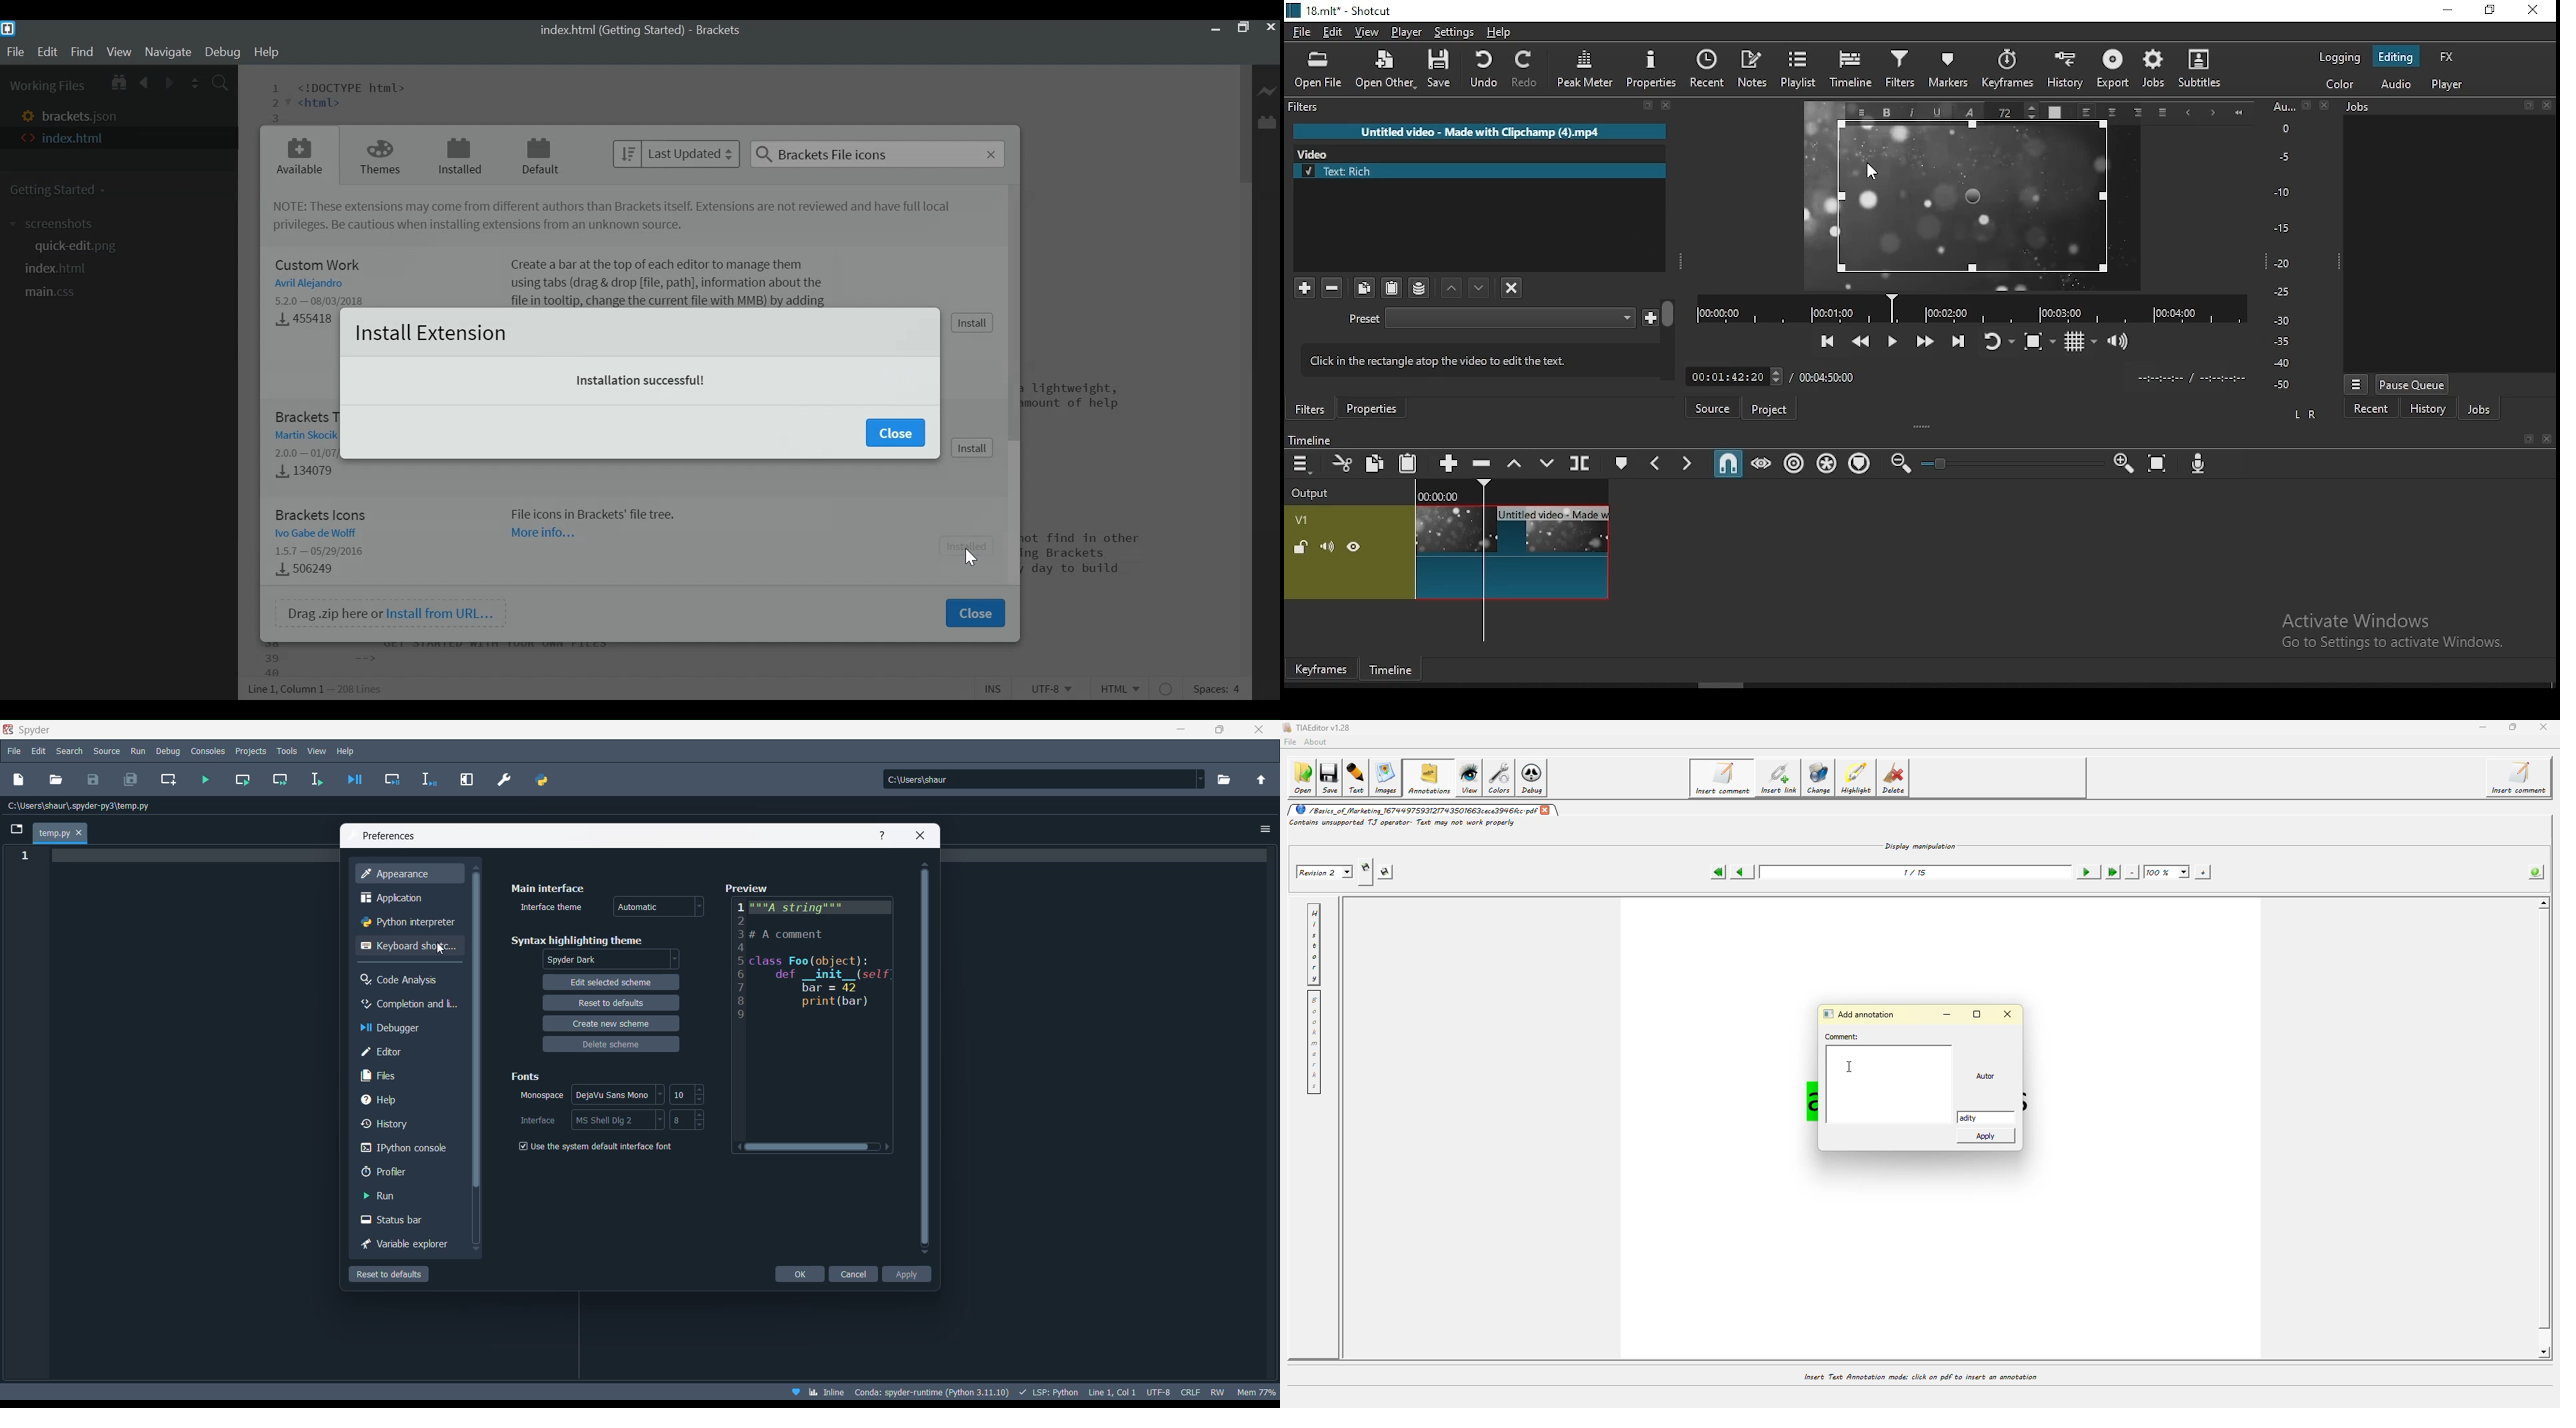 Image resolution: width=2576 pixels, height=1428 pixels. What do you see at coordinates (1827, 463) in the screenshot?
I see `ripple all tracks` at bounding box center [1827, 463].